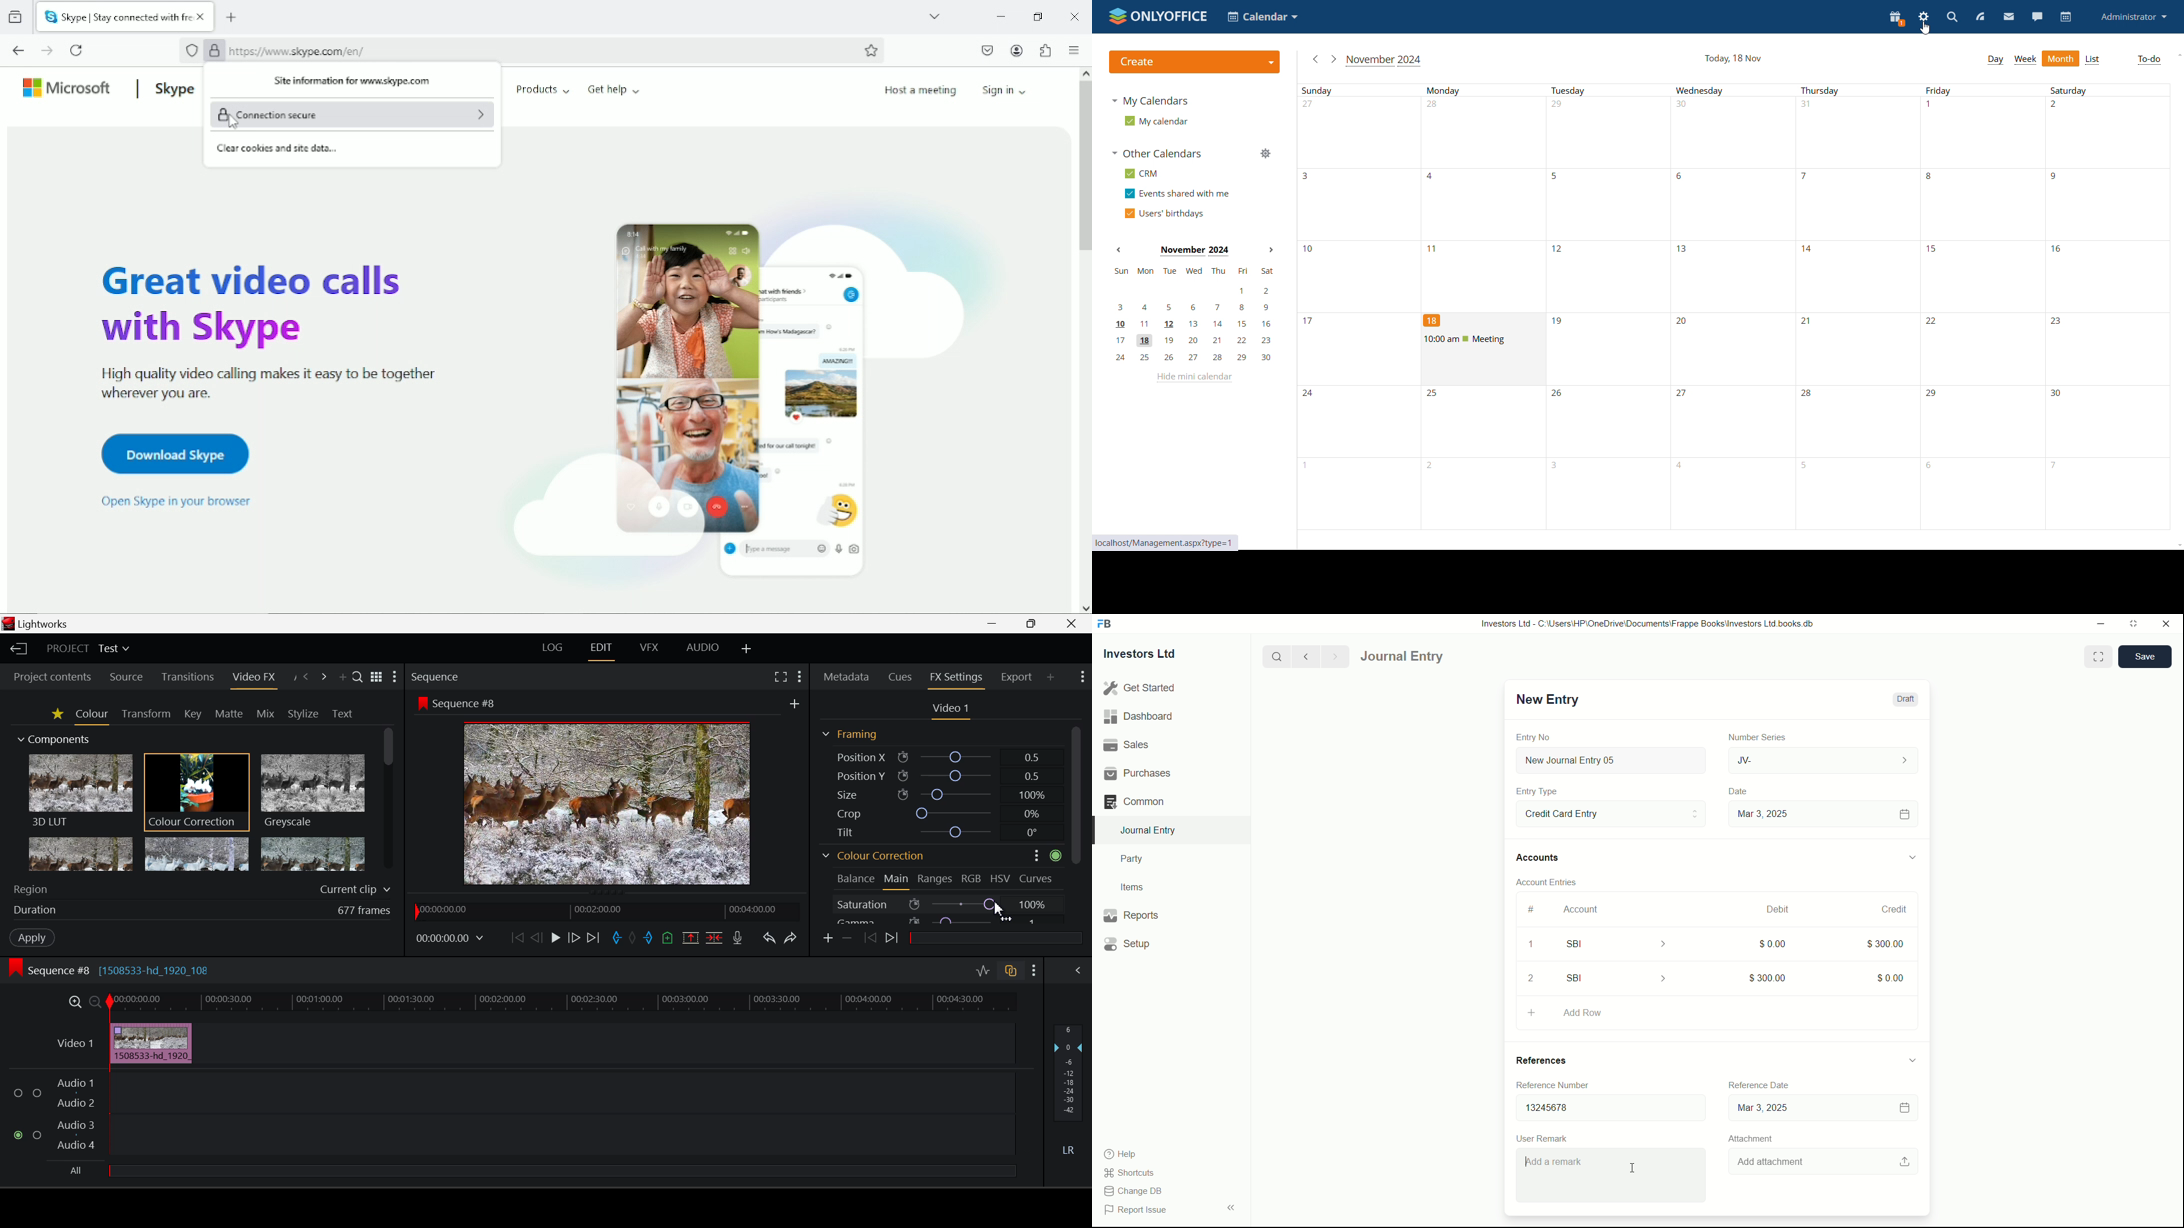  What do you see at coordinates (698, 649) in the screenshot?
I see `AUDIO Layout` at bounding box center [698, 649].